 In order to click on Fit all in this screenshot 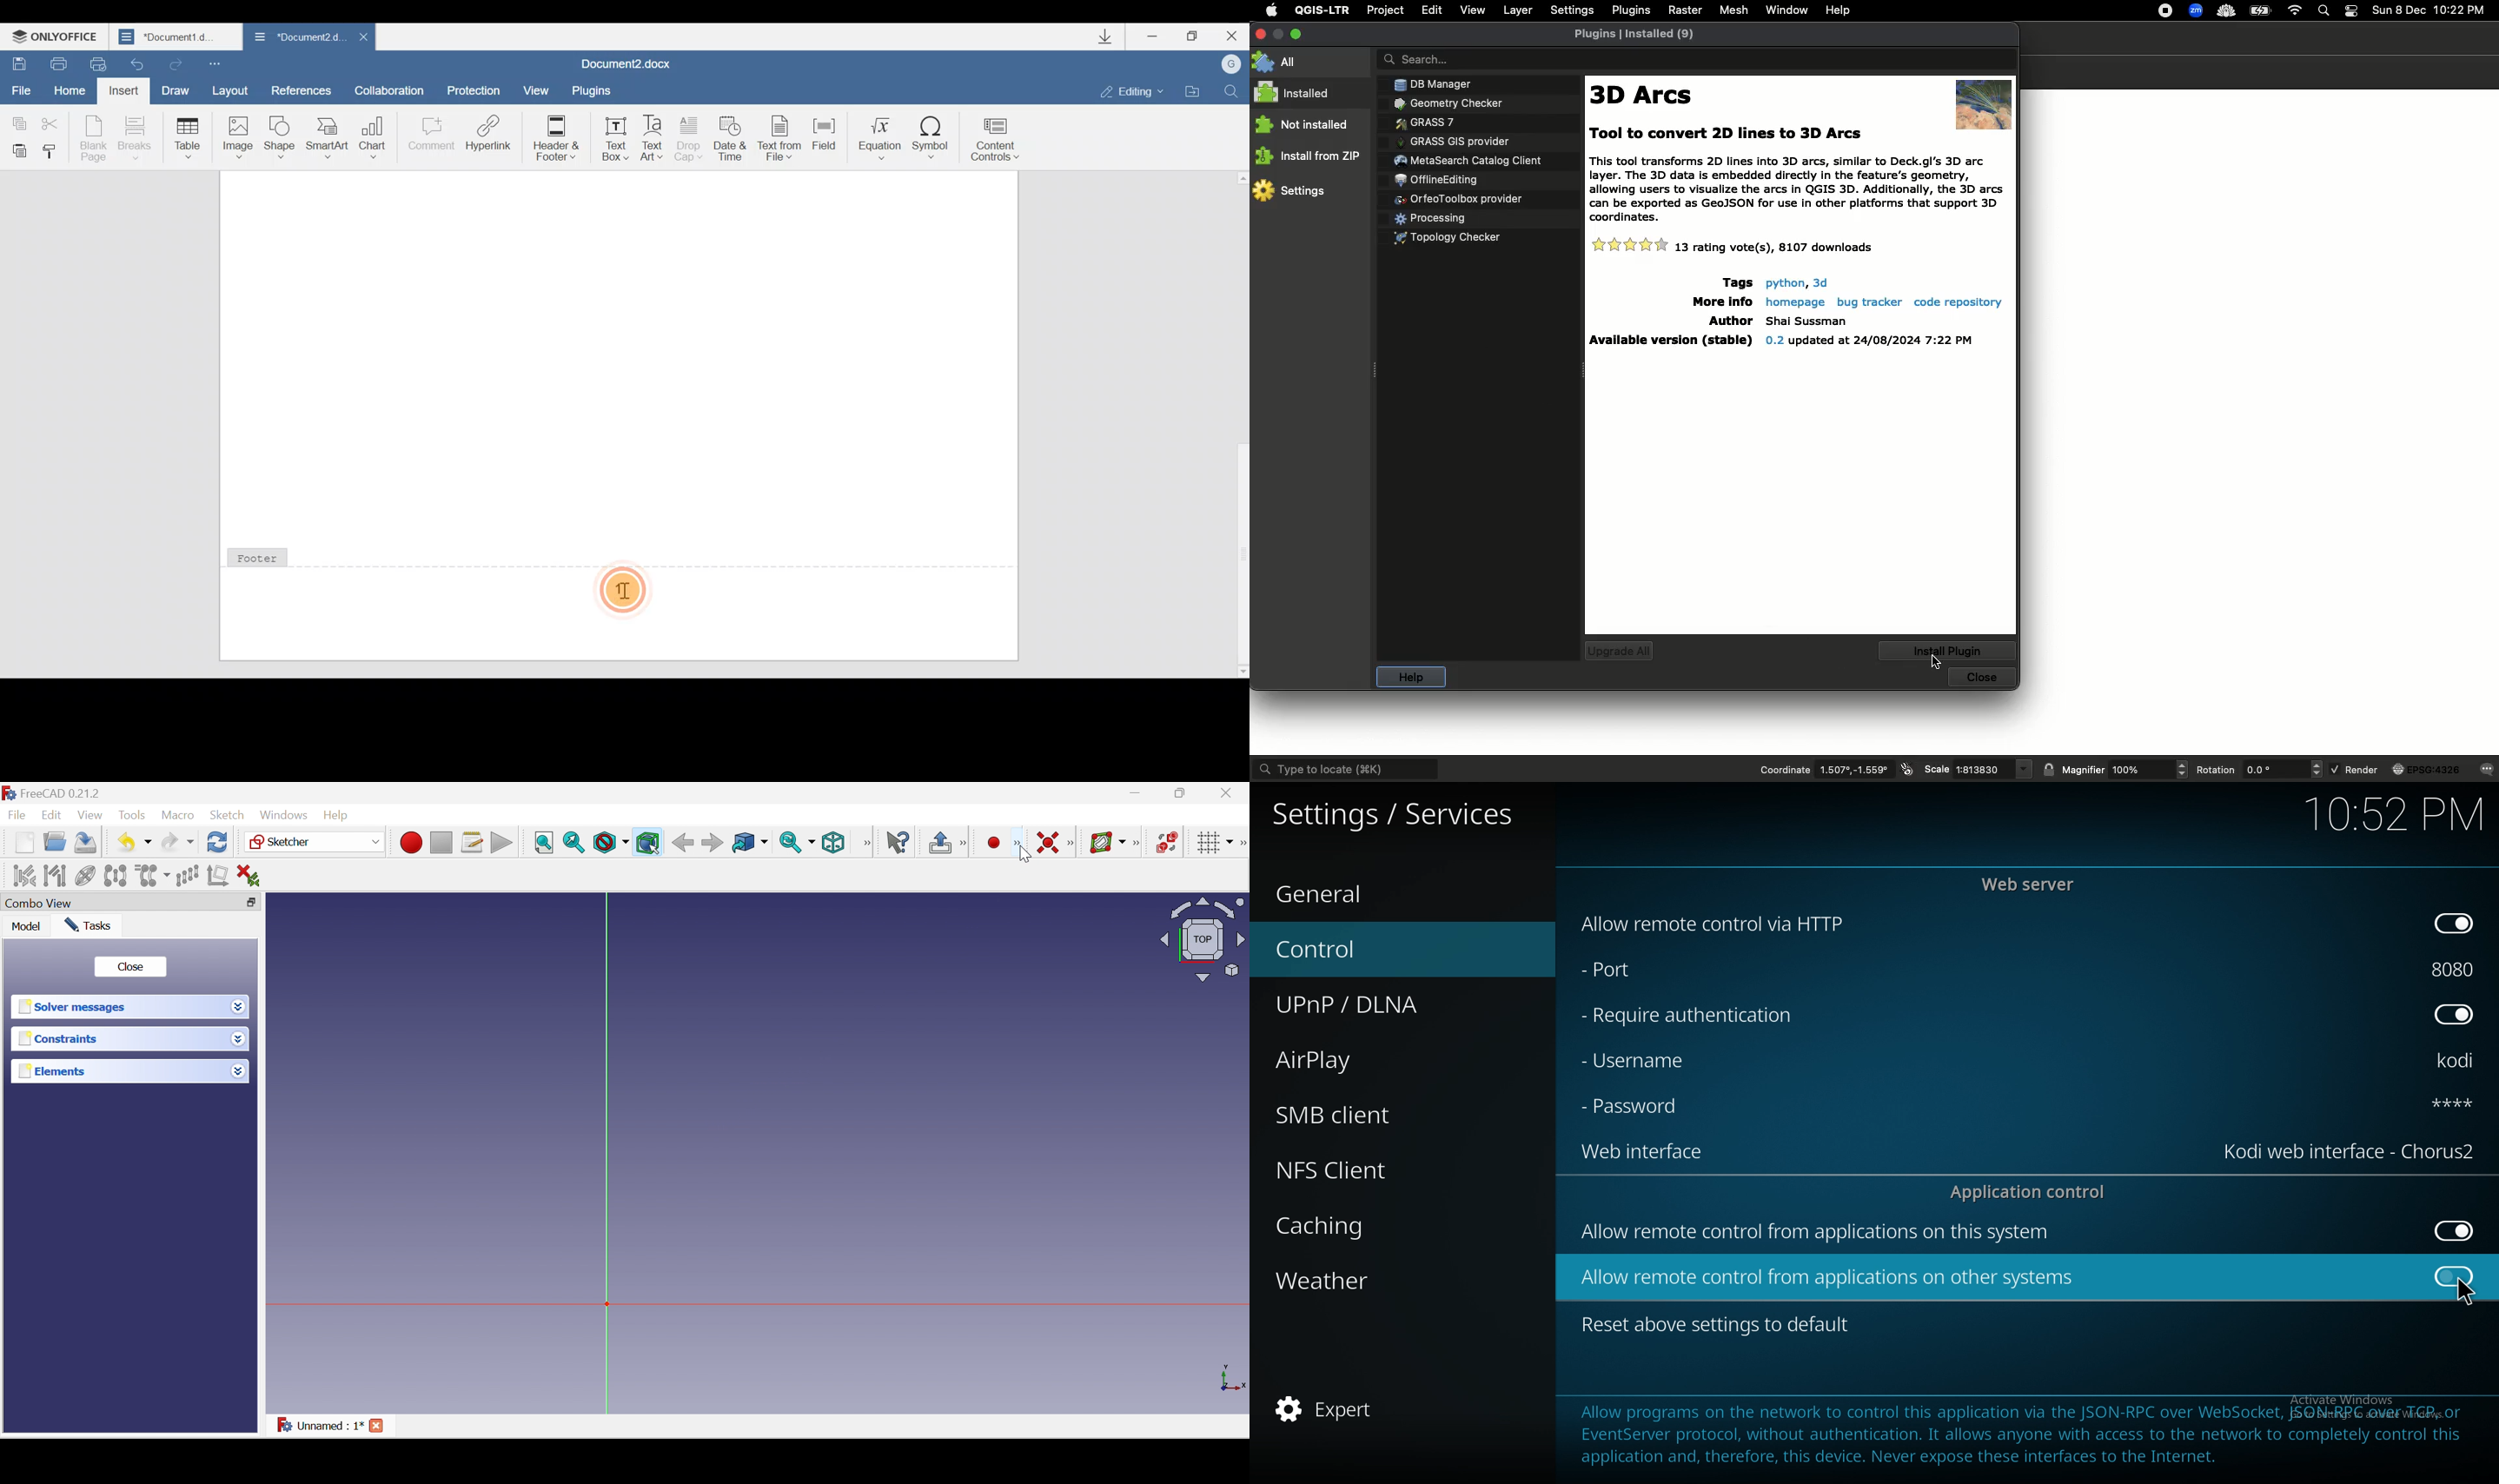, I will do `click(545, 844)`.